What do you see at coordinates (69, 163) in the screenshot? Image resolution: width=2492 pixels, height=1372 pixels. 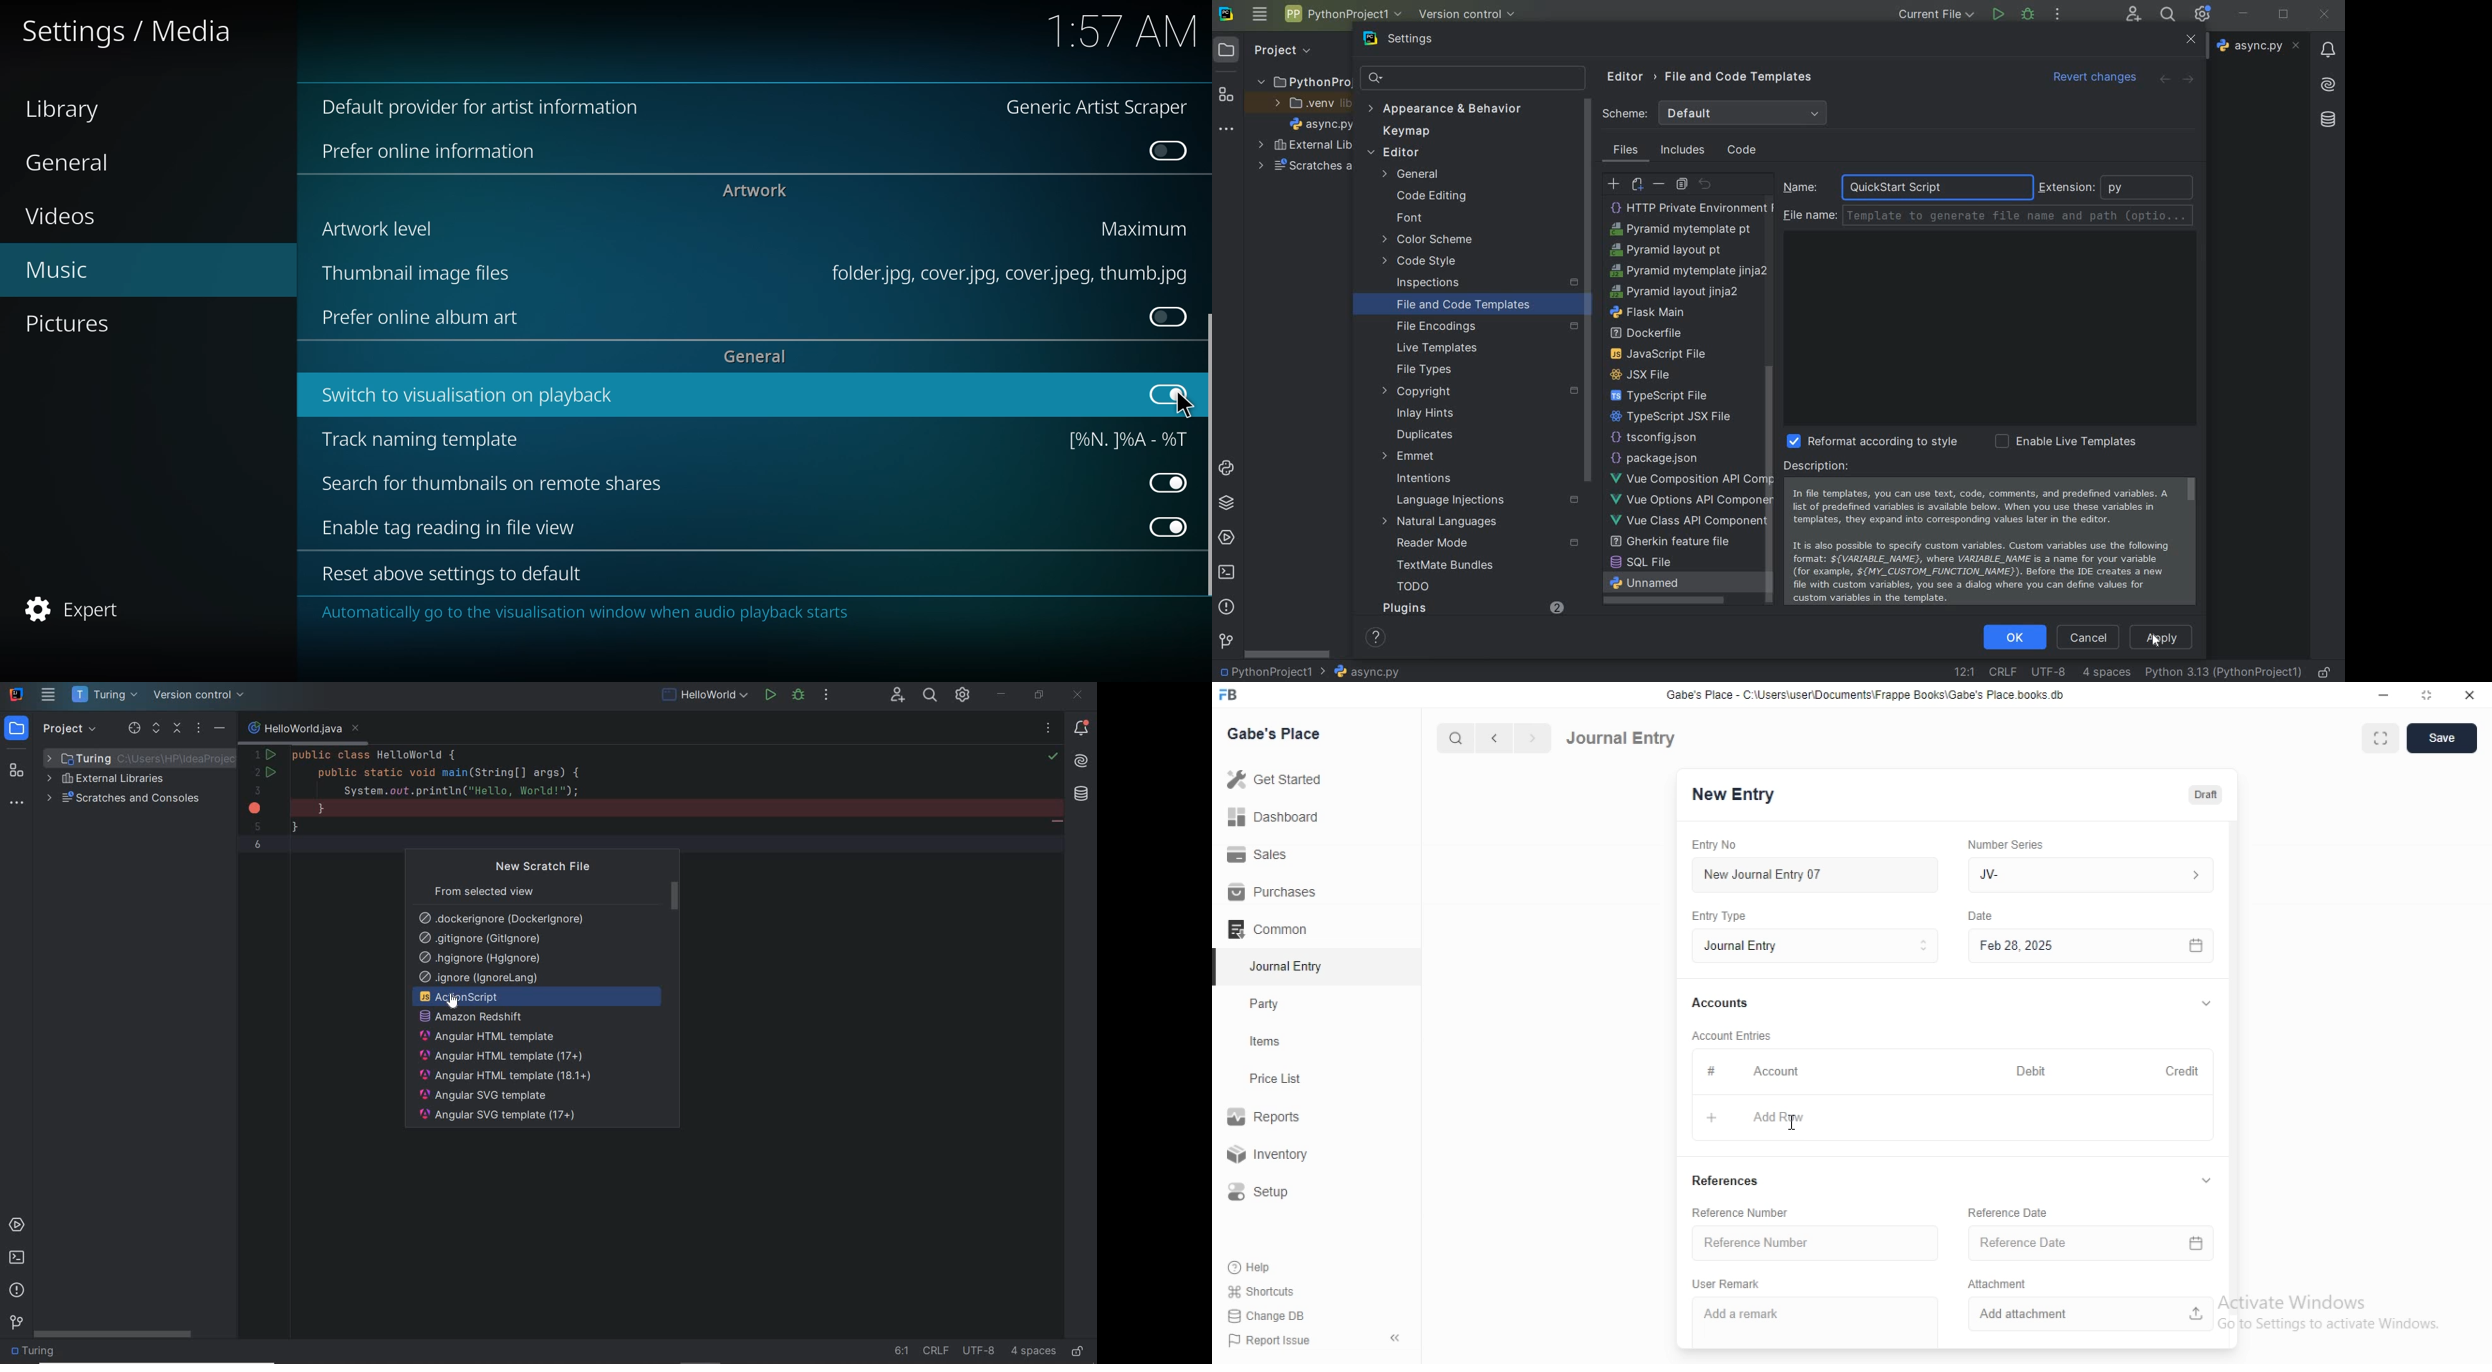 I see `general` at bounding box center [69, 163].